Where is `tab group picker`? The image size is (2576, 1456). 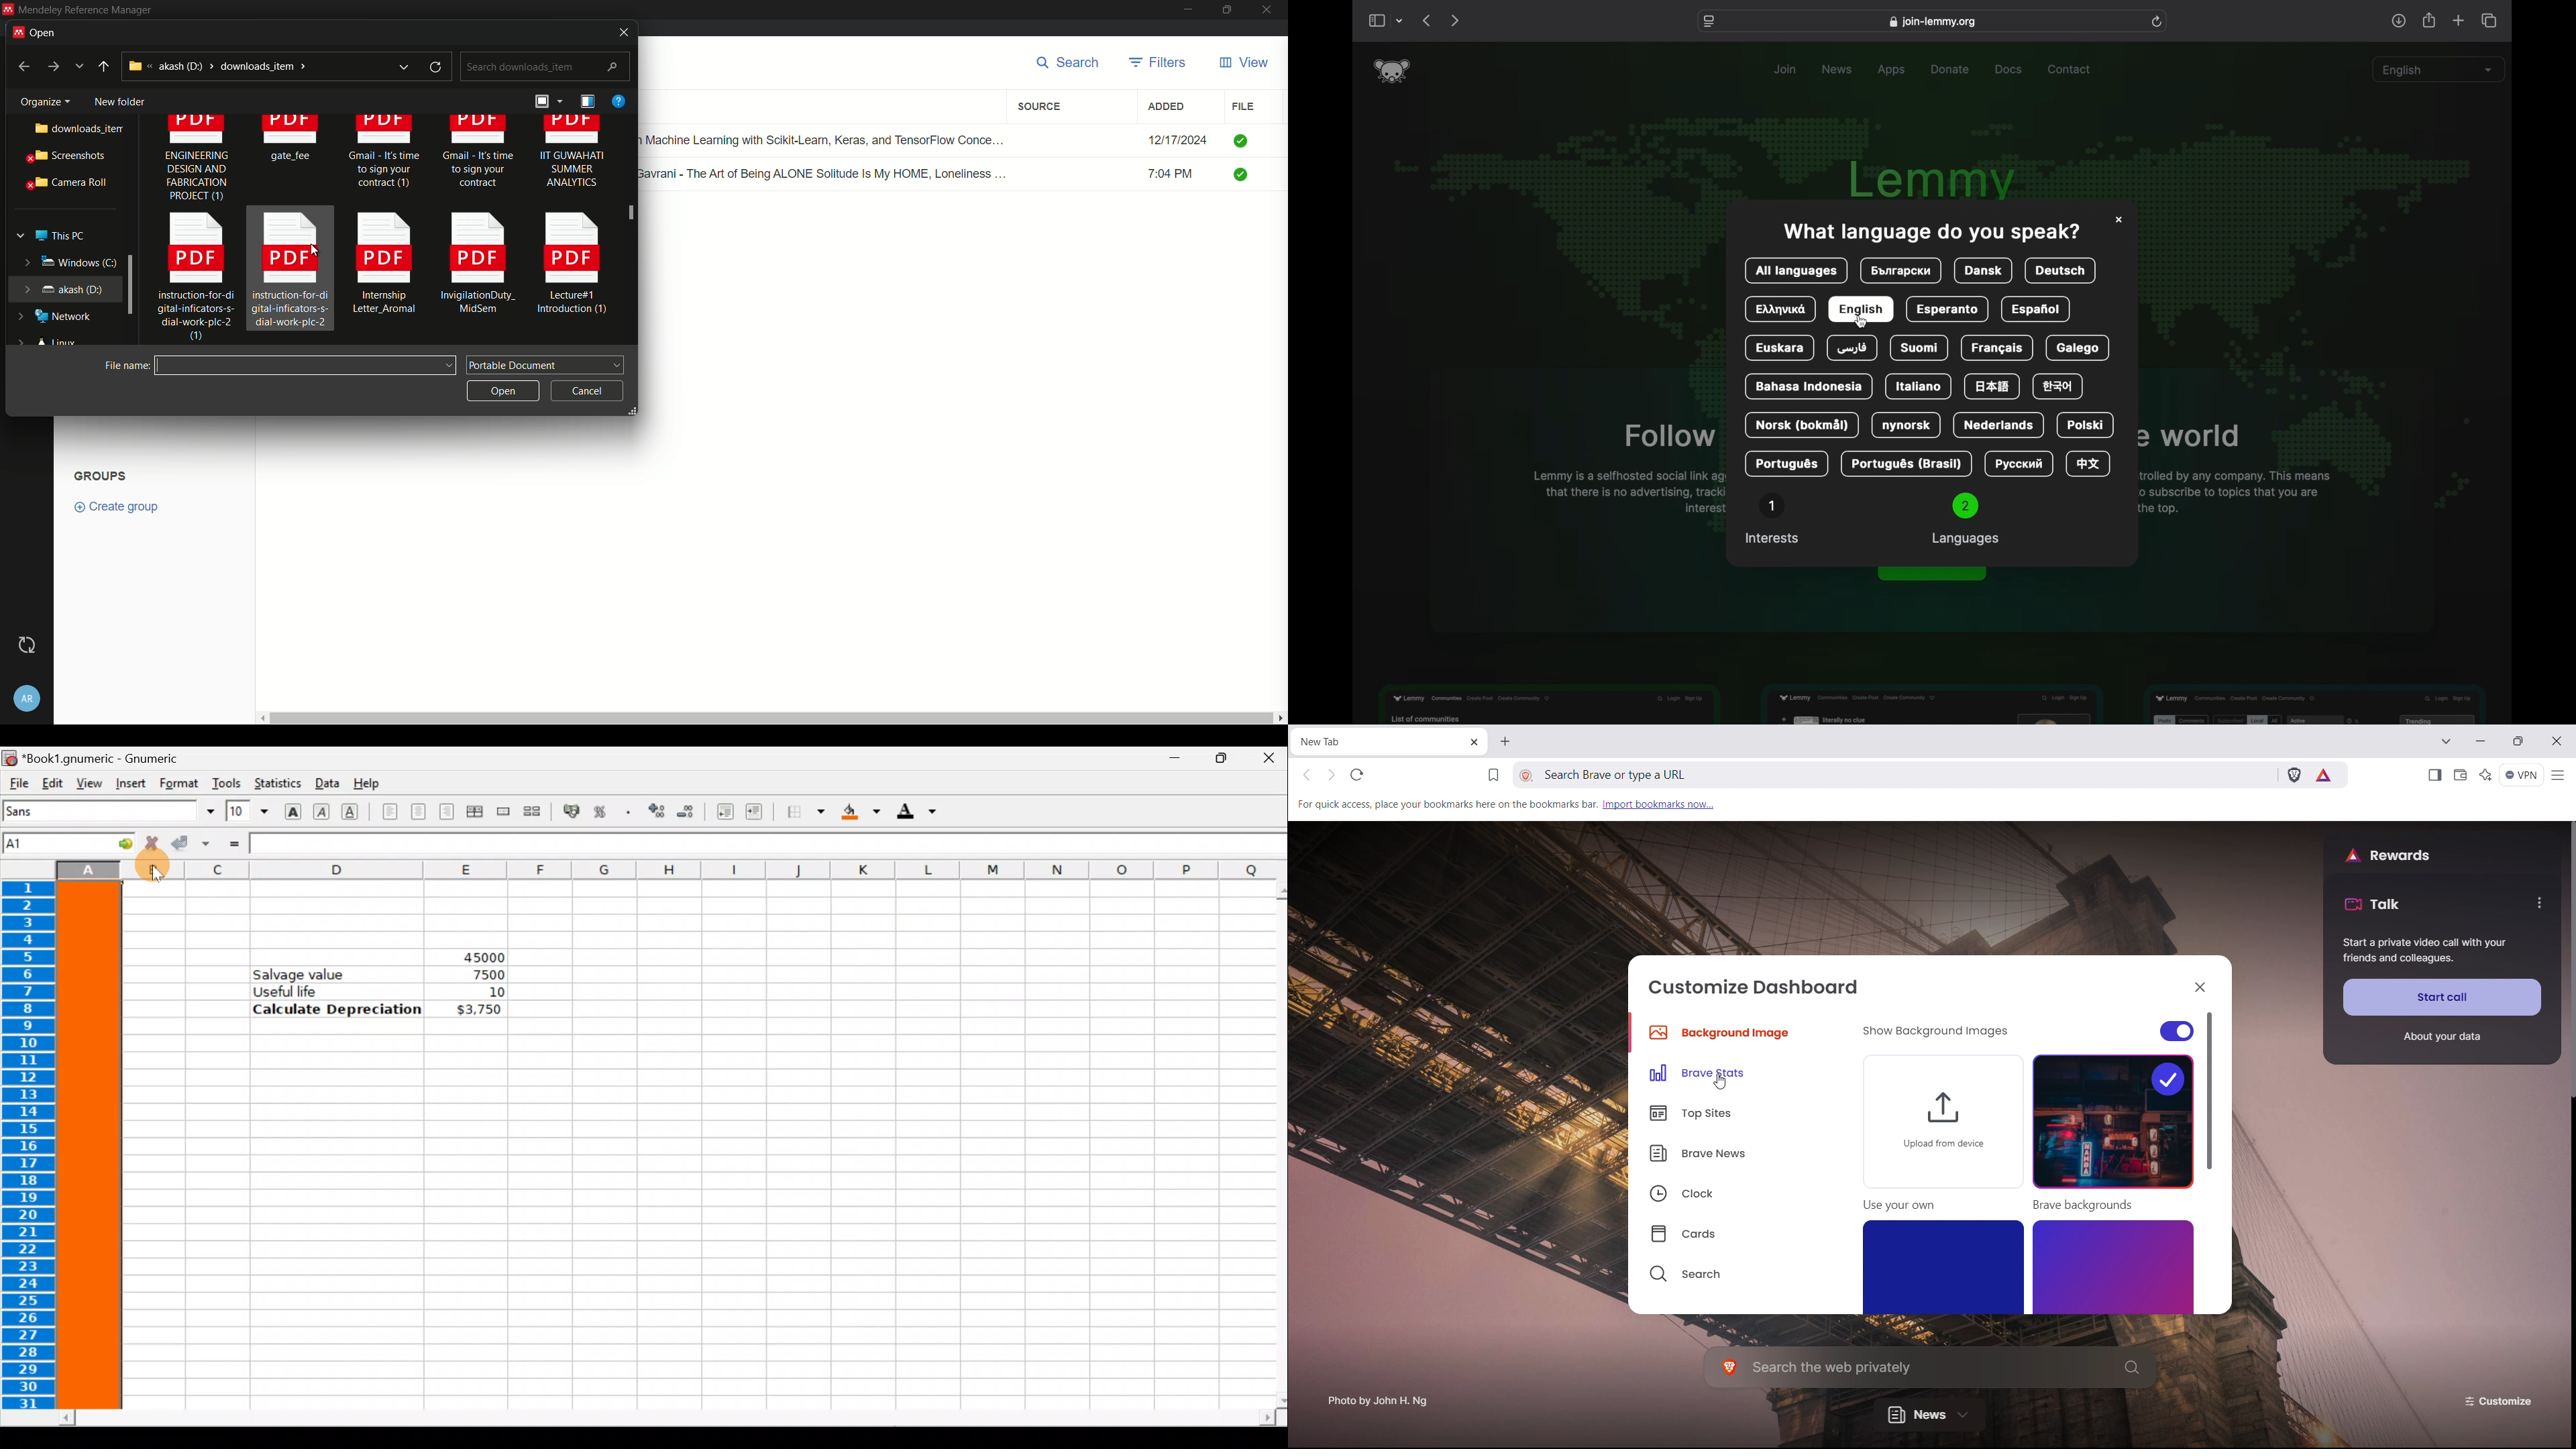 tab group picker is located at coordinates (1400, 21).